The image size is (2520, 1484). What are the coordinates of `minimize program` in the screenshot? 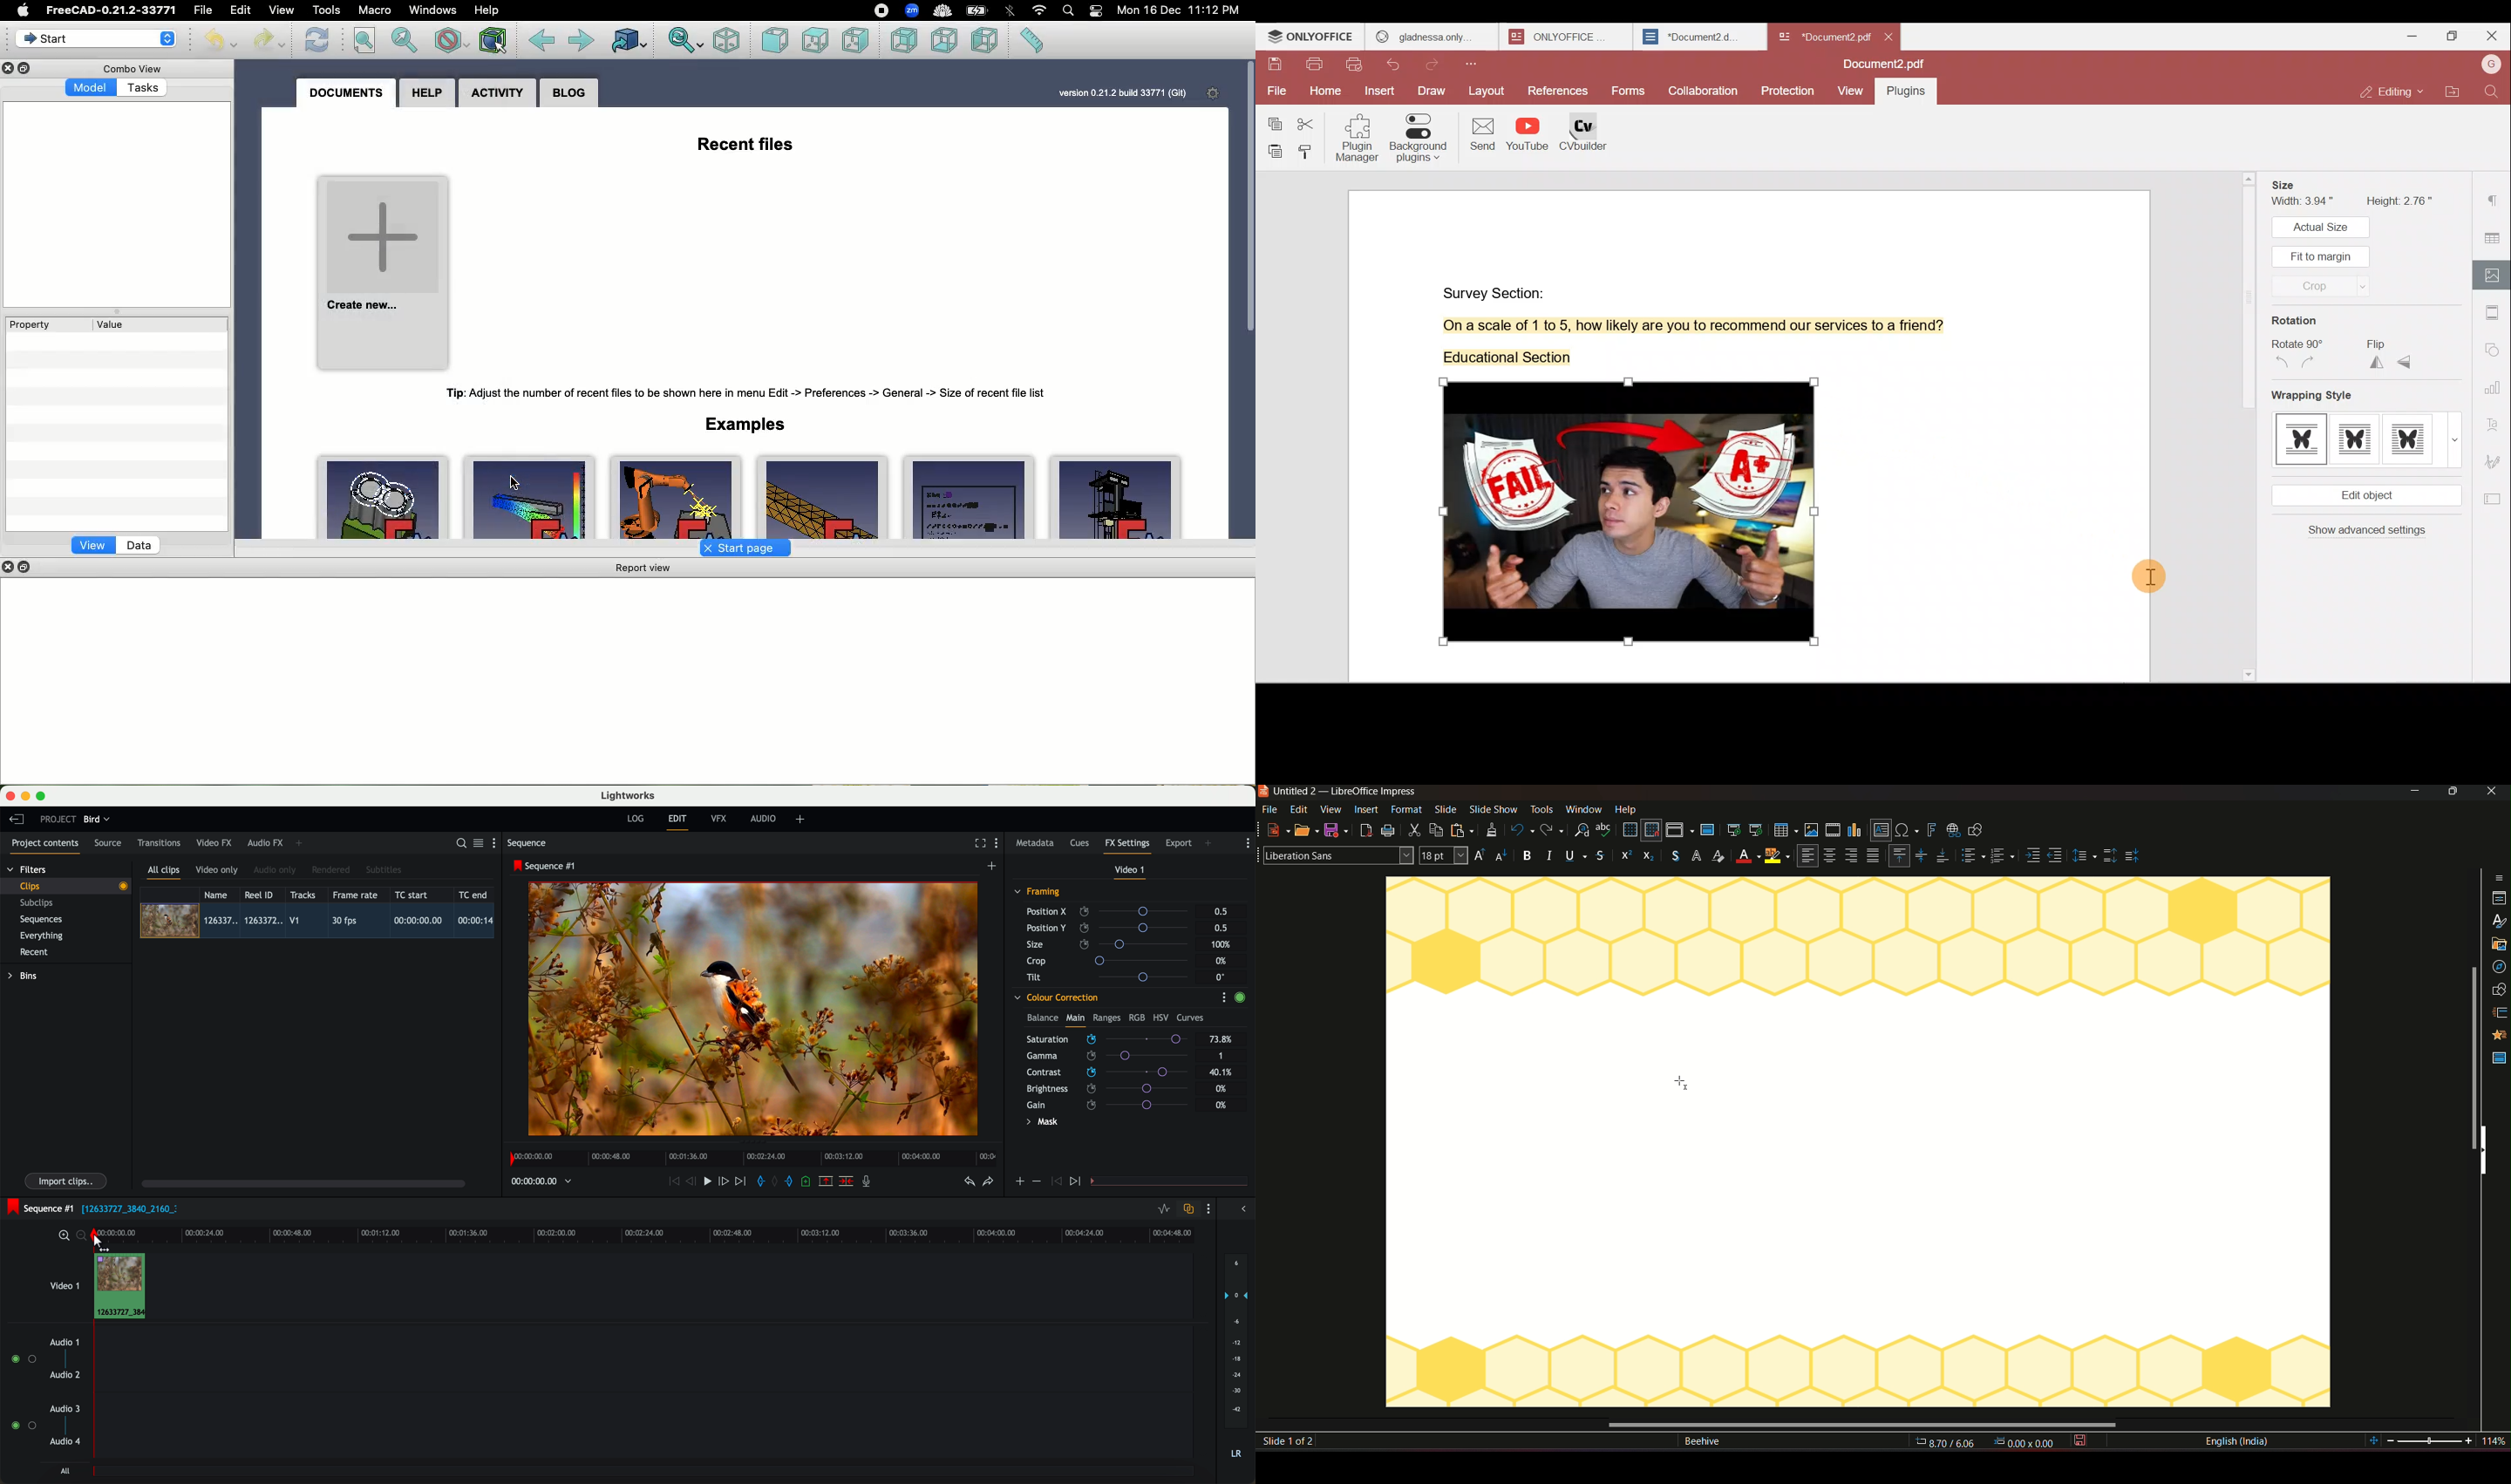 It's located at (27, 796).